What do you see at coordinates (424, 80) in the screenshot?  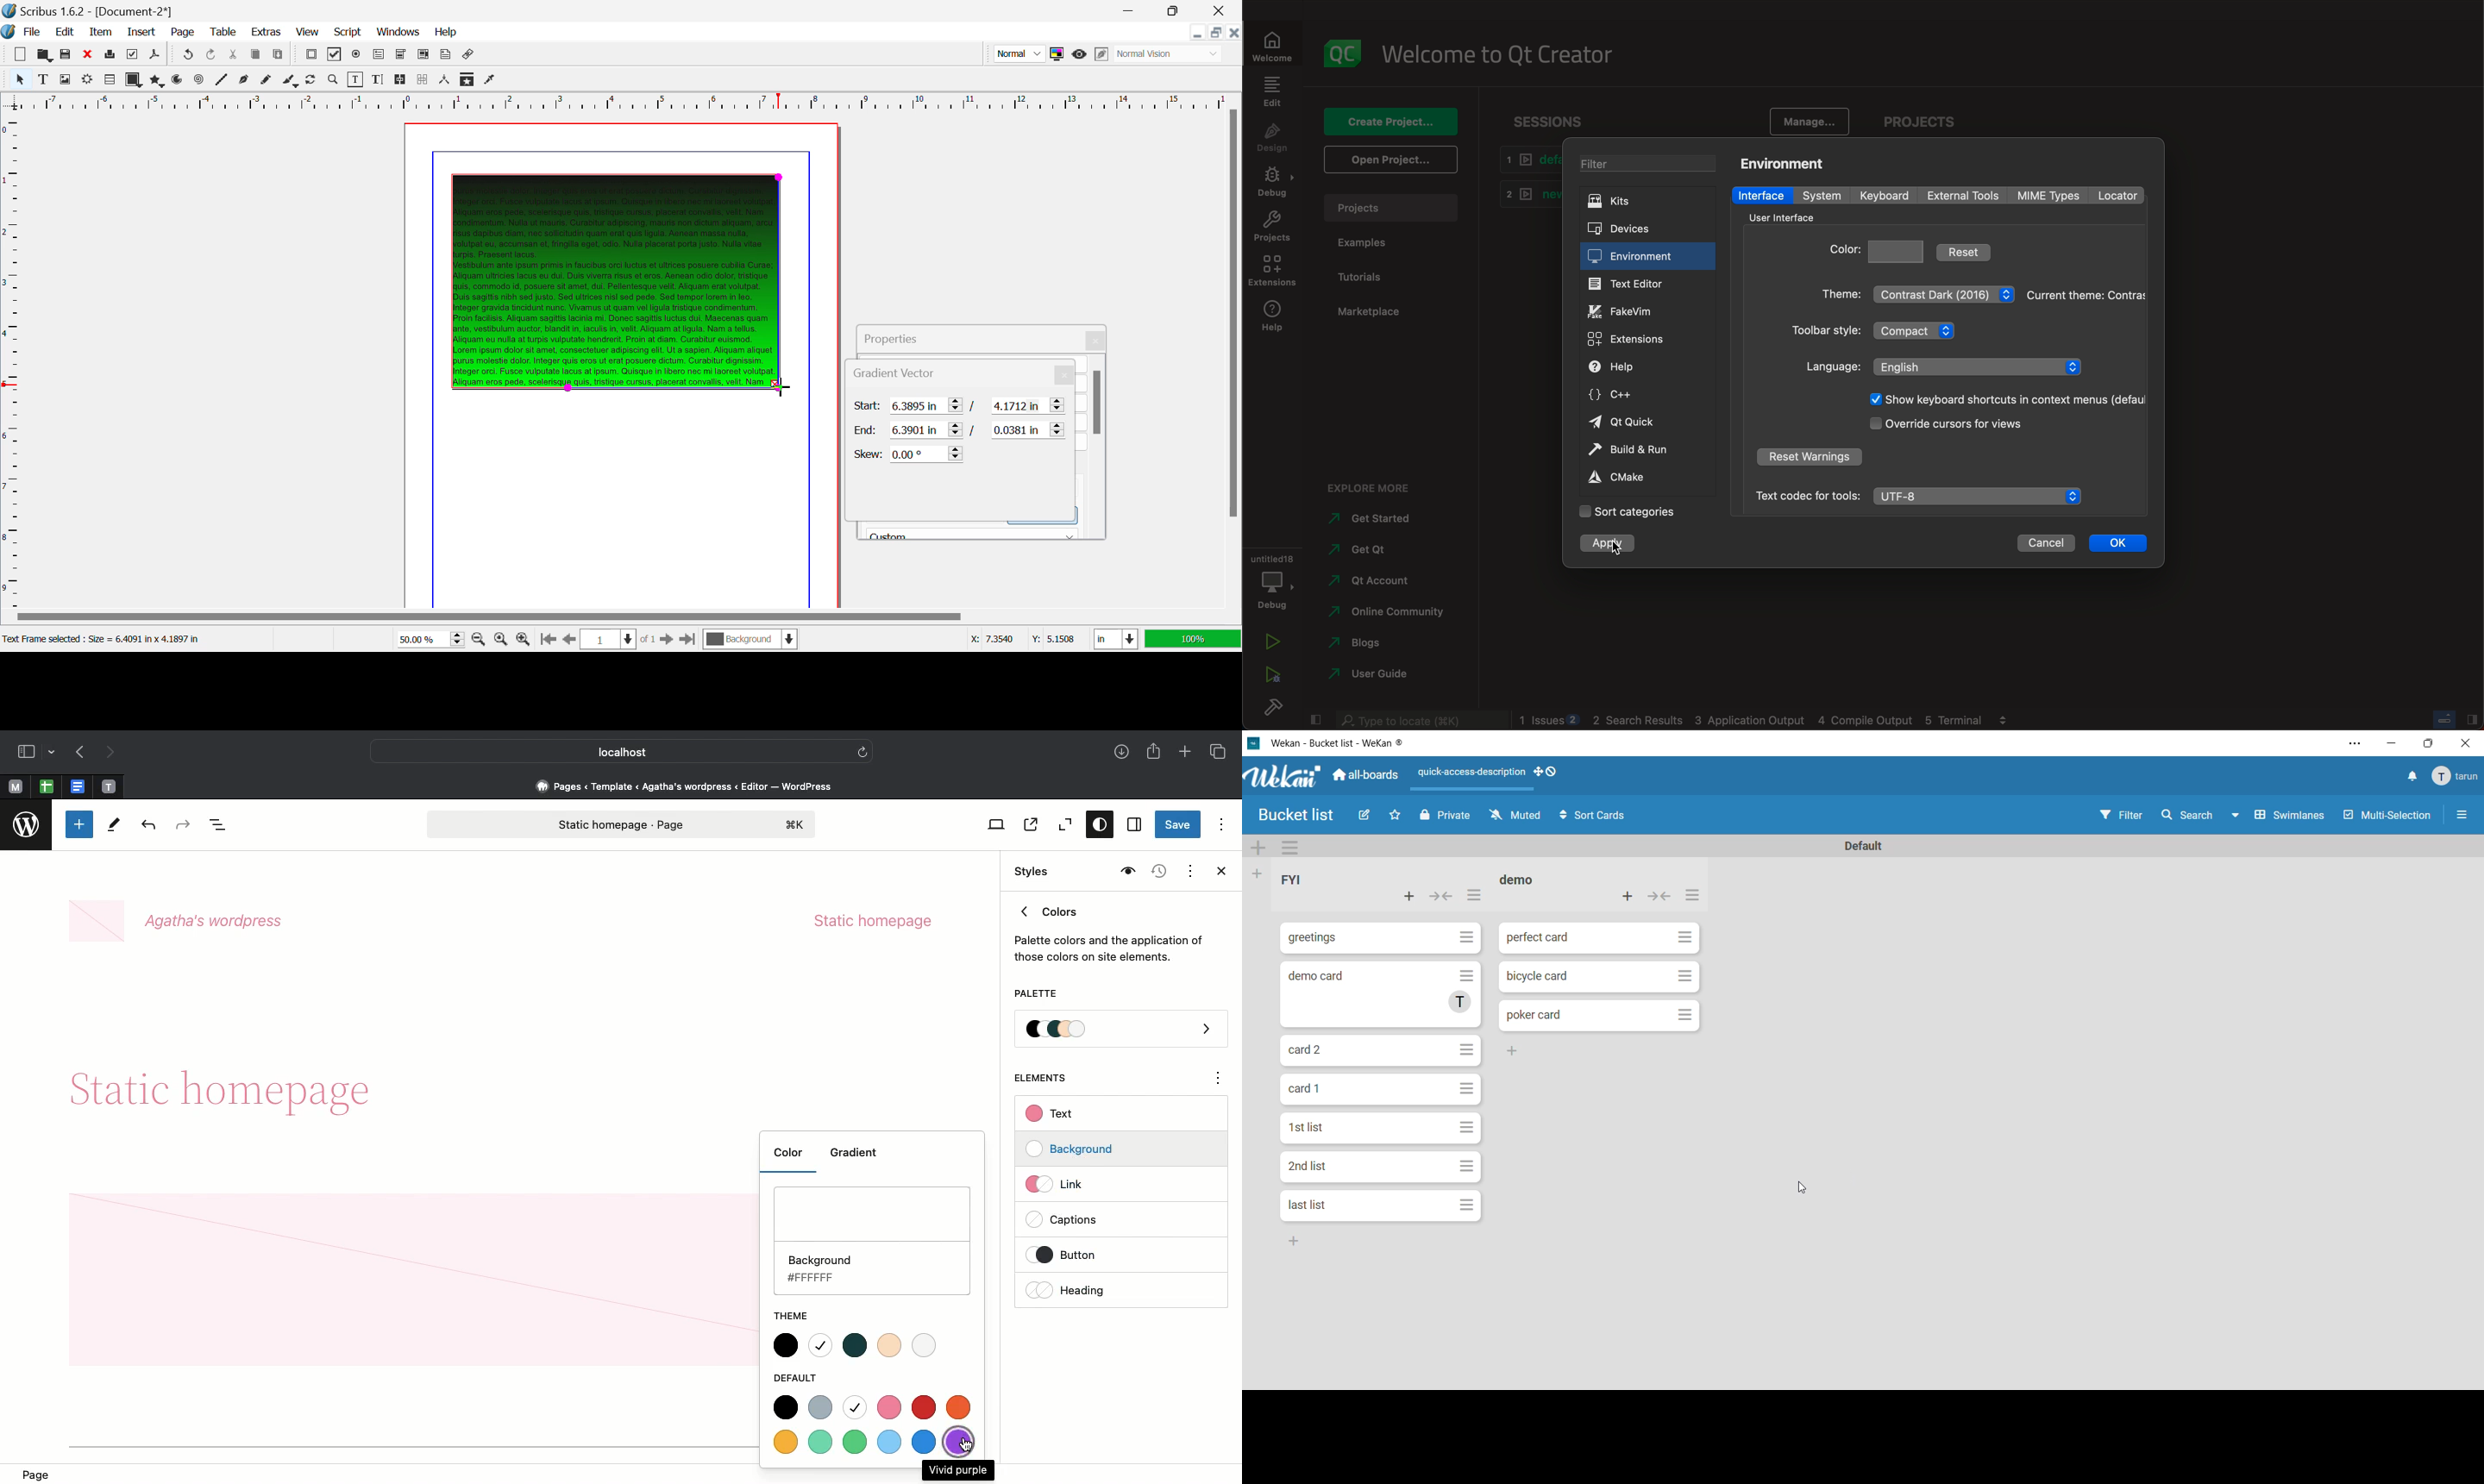 I see `Delink Frames` at bounding box center [424, 80].